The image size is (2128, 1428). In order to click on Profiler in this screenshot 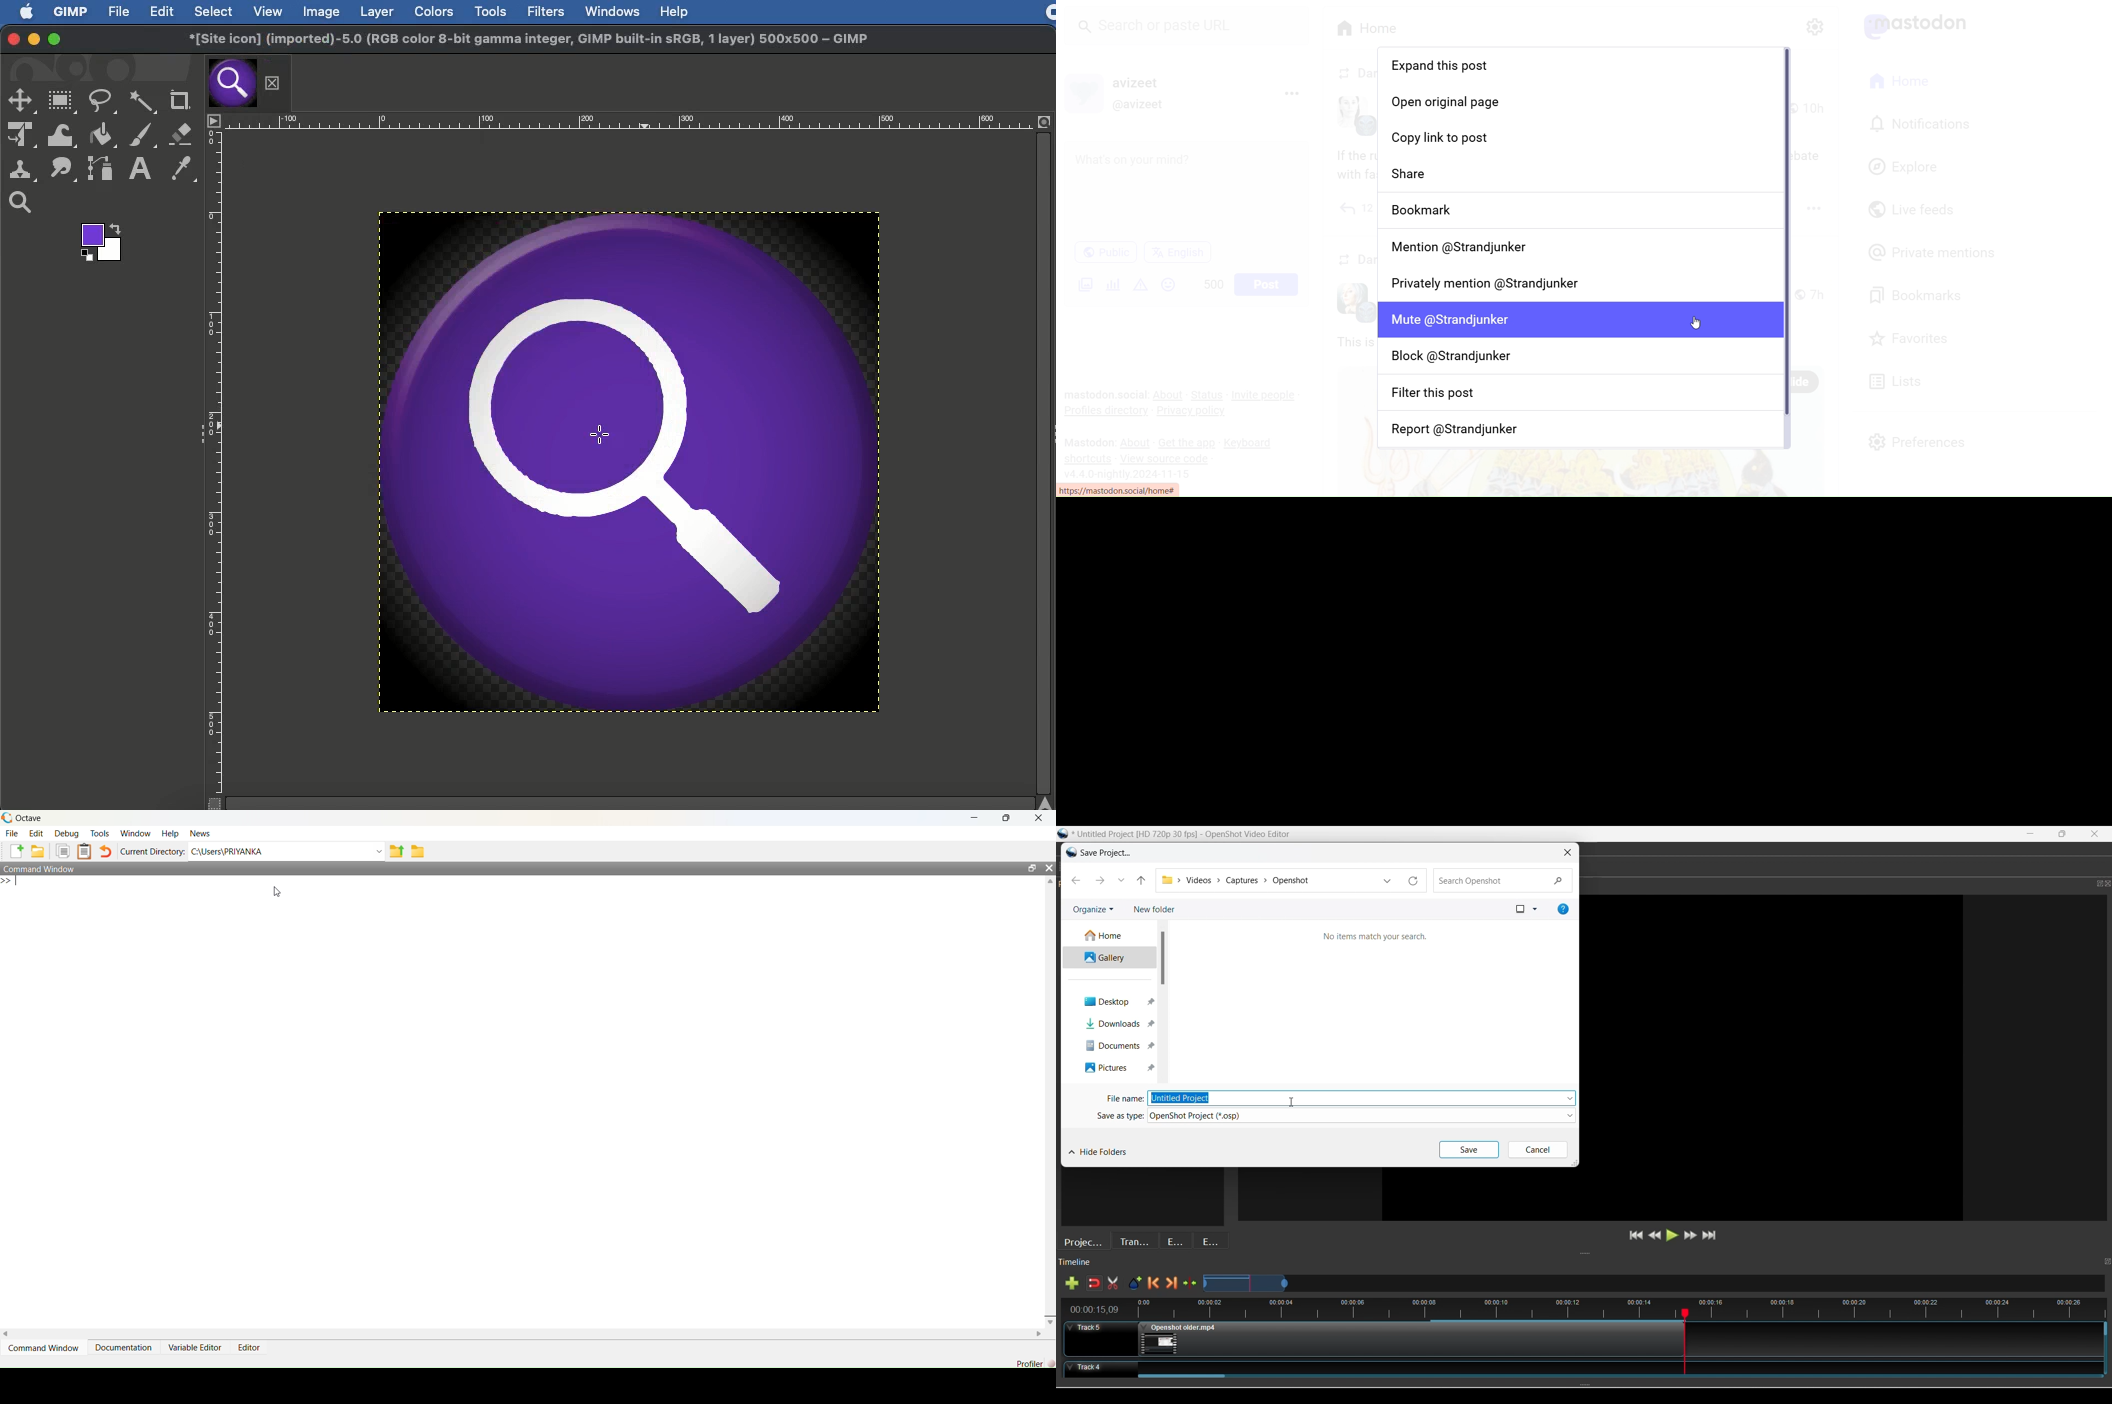, I will do `click(1032, 1362)`.